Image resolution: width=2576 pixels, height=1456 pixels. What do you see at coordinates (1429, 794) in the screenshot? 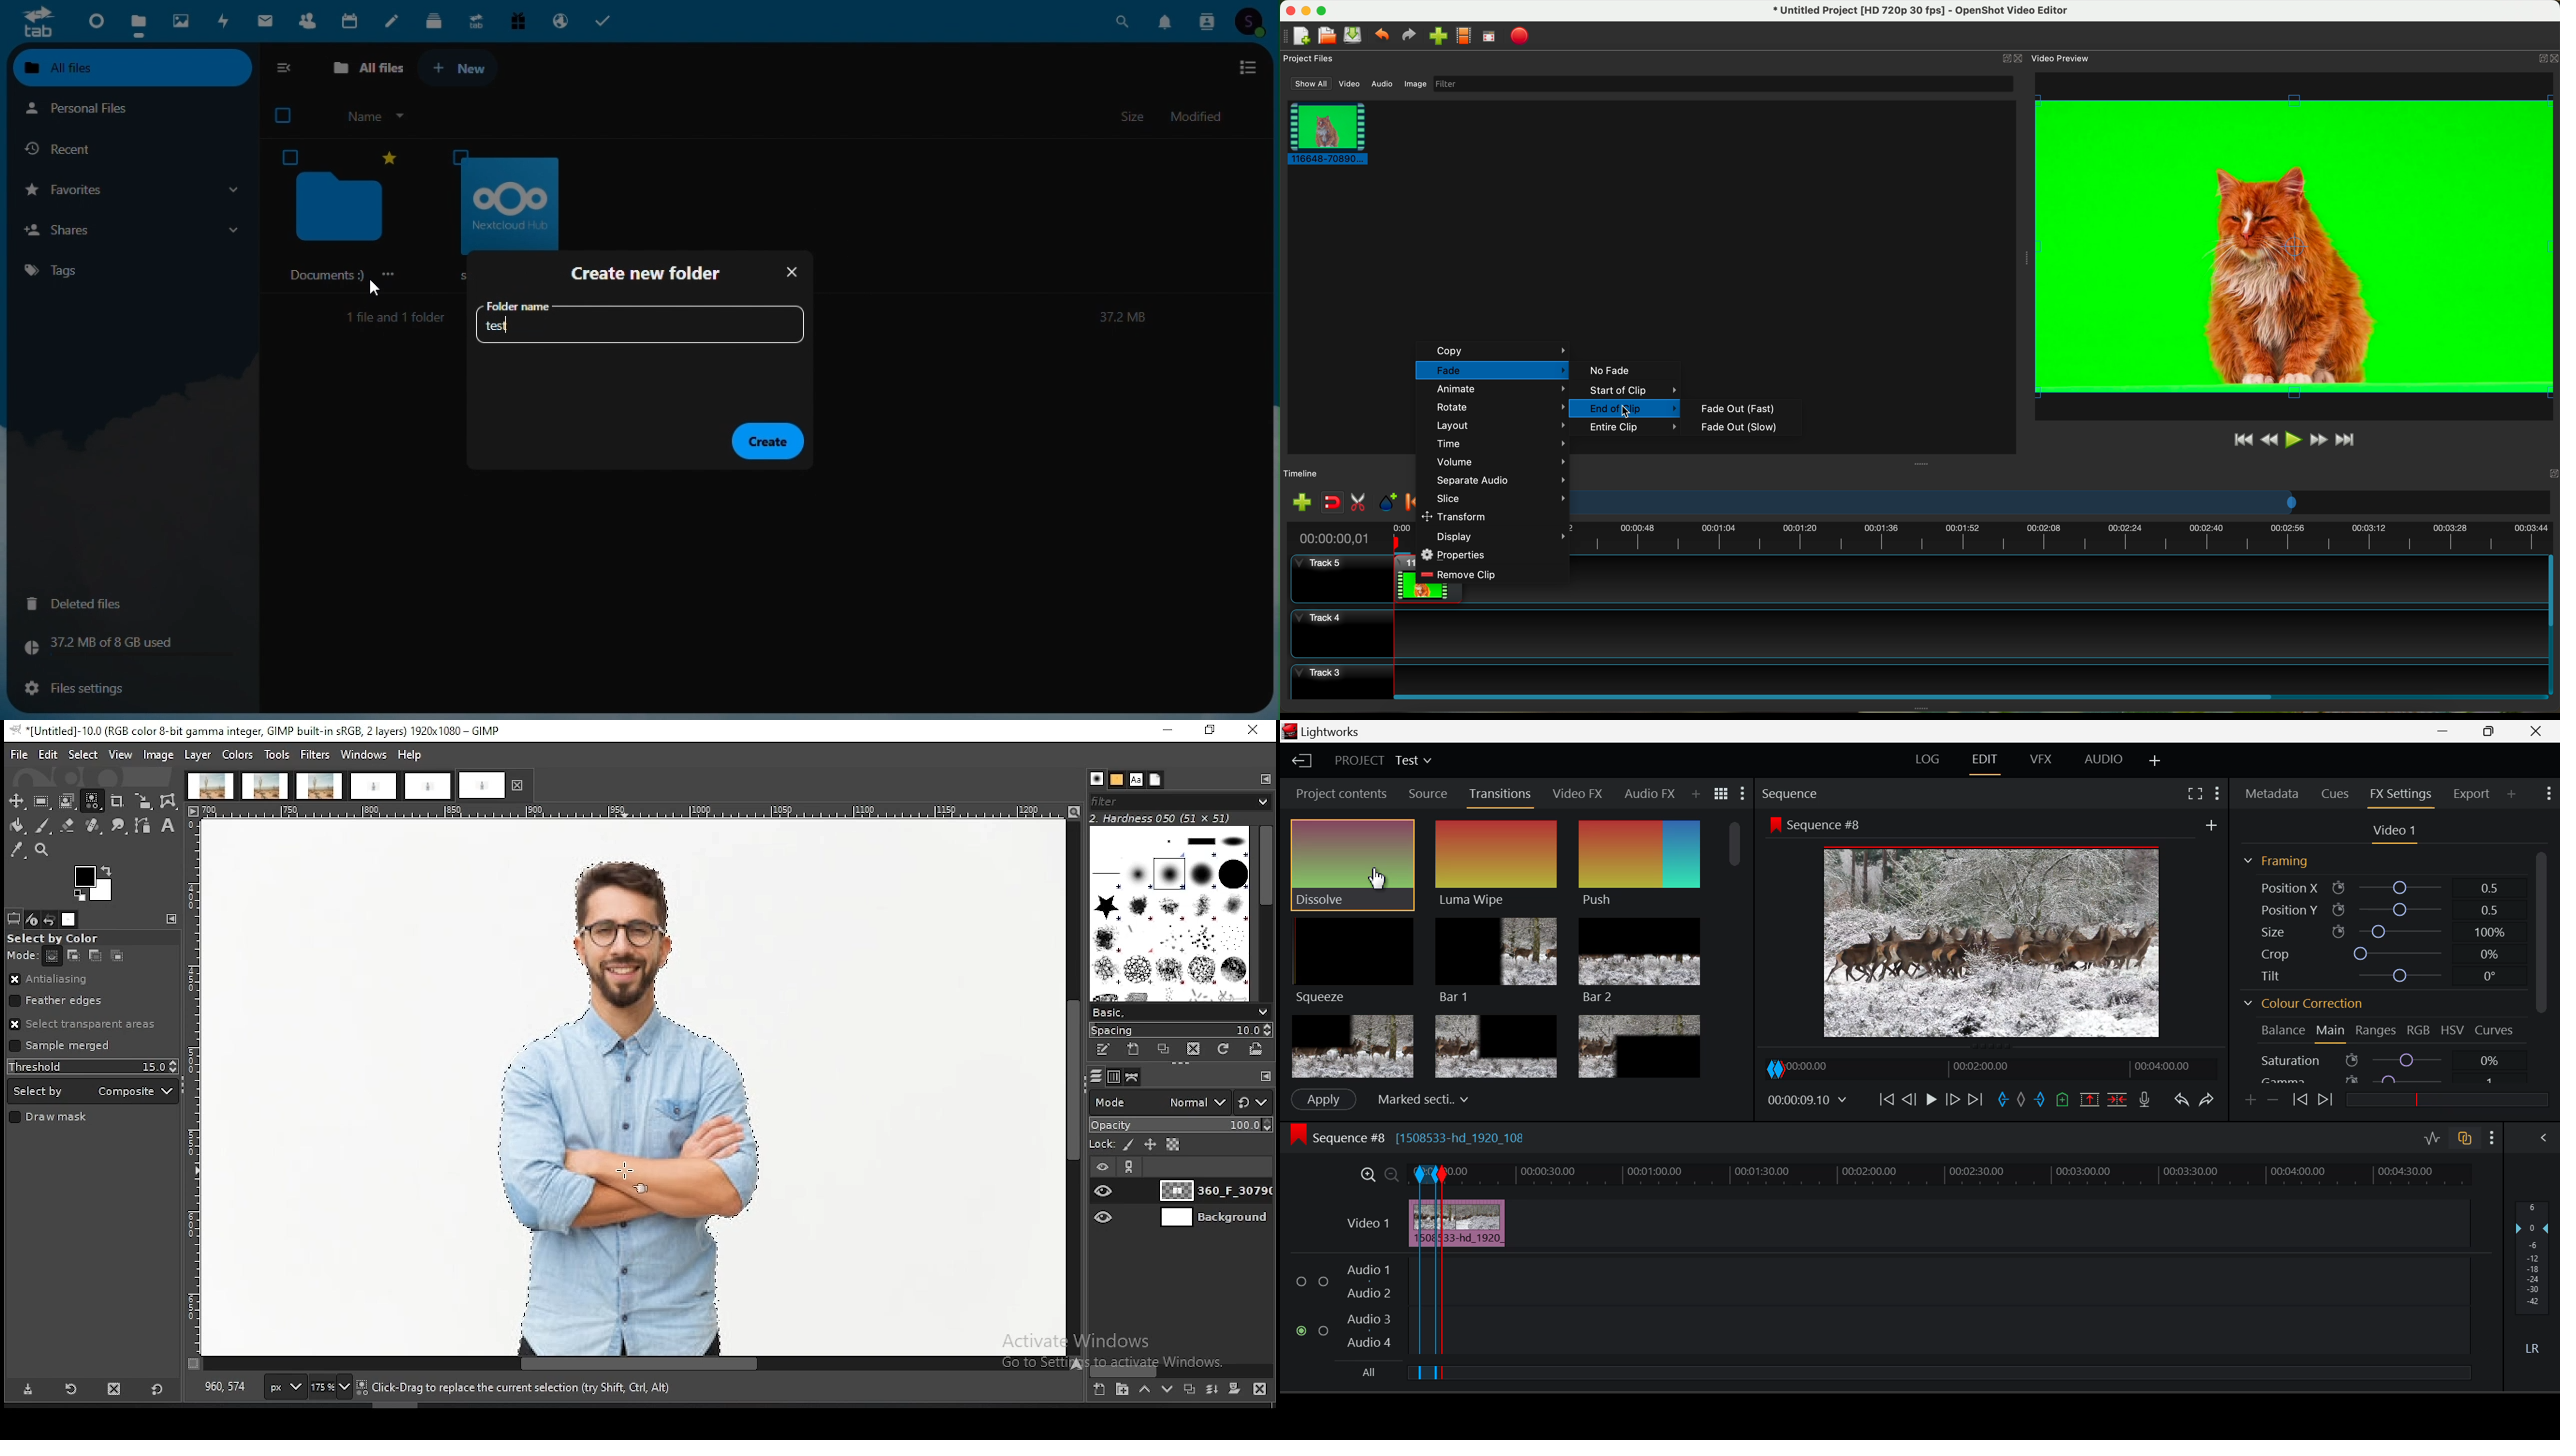
I see `Source` at bounding box center [1429, 794].